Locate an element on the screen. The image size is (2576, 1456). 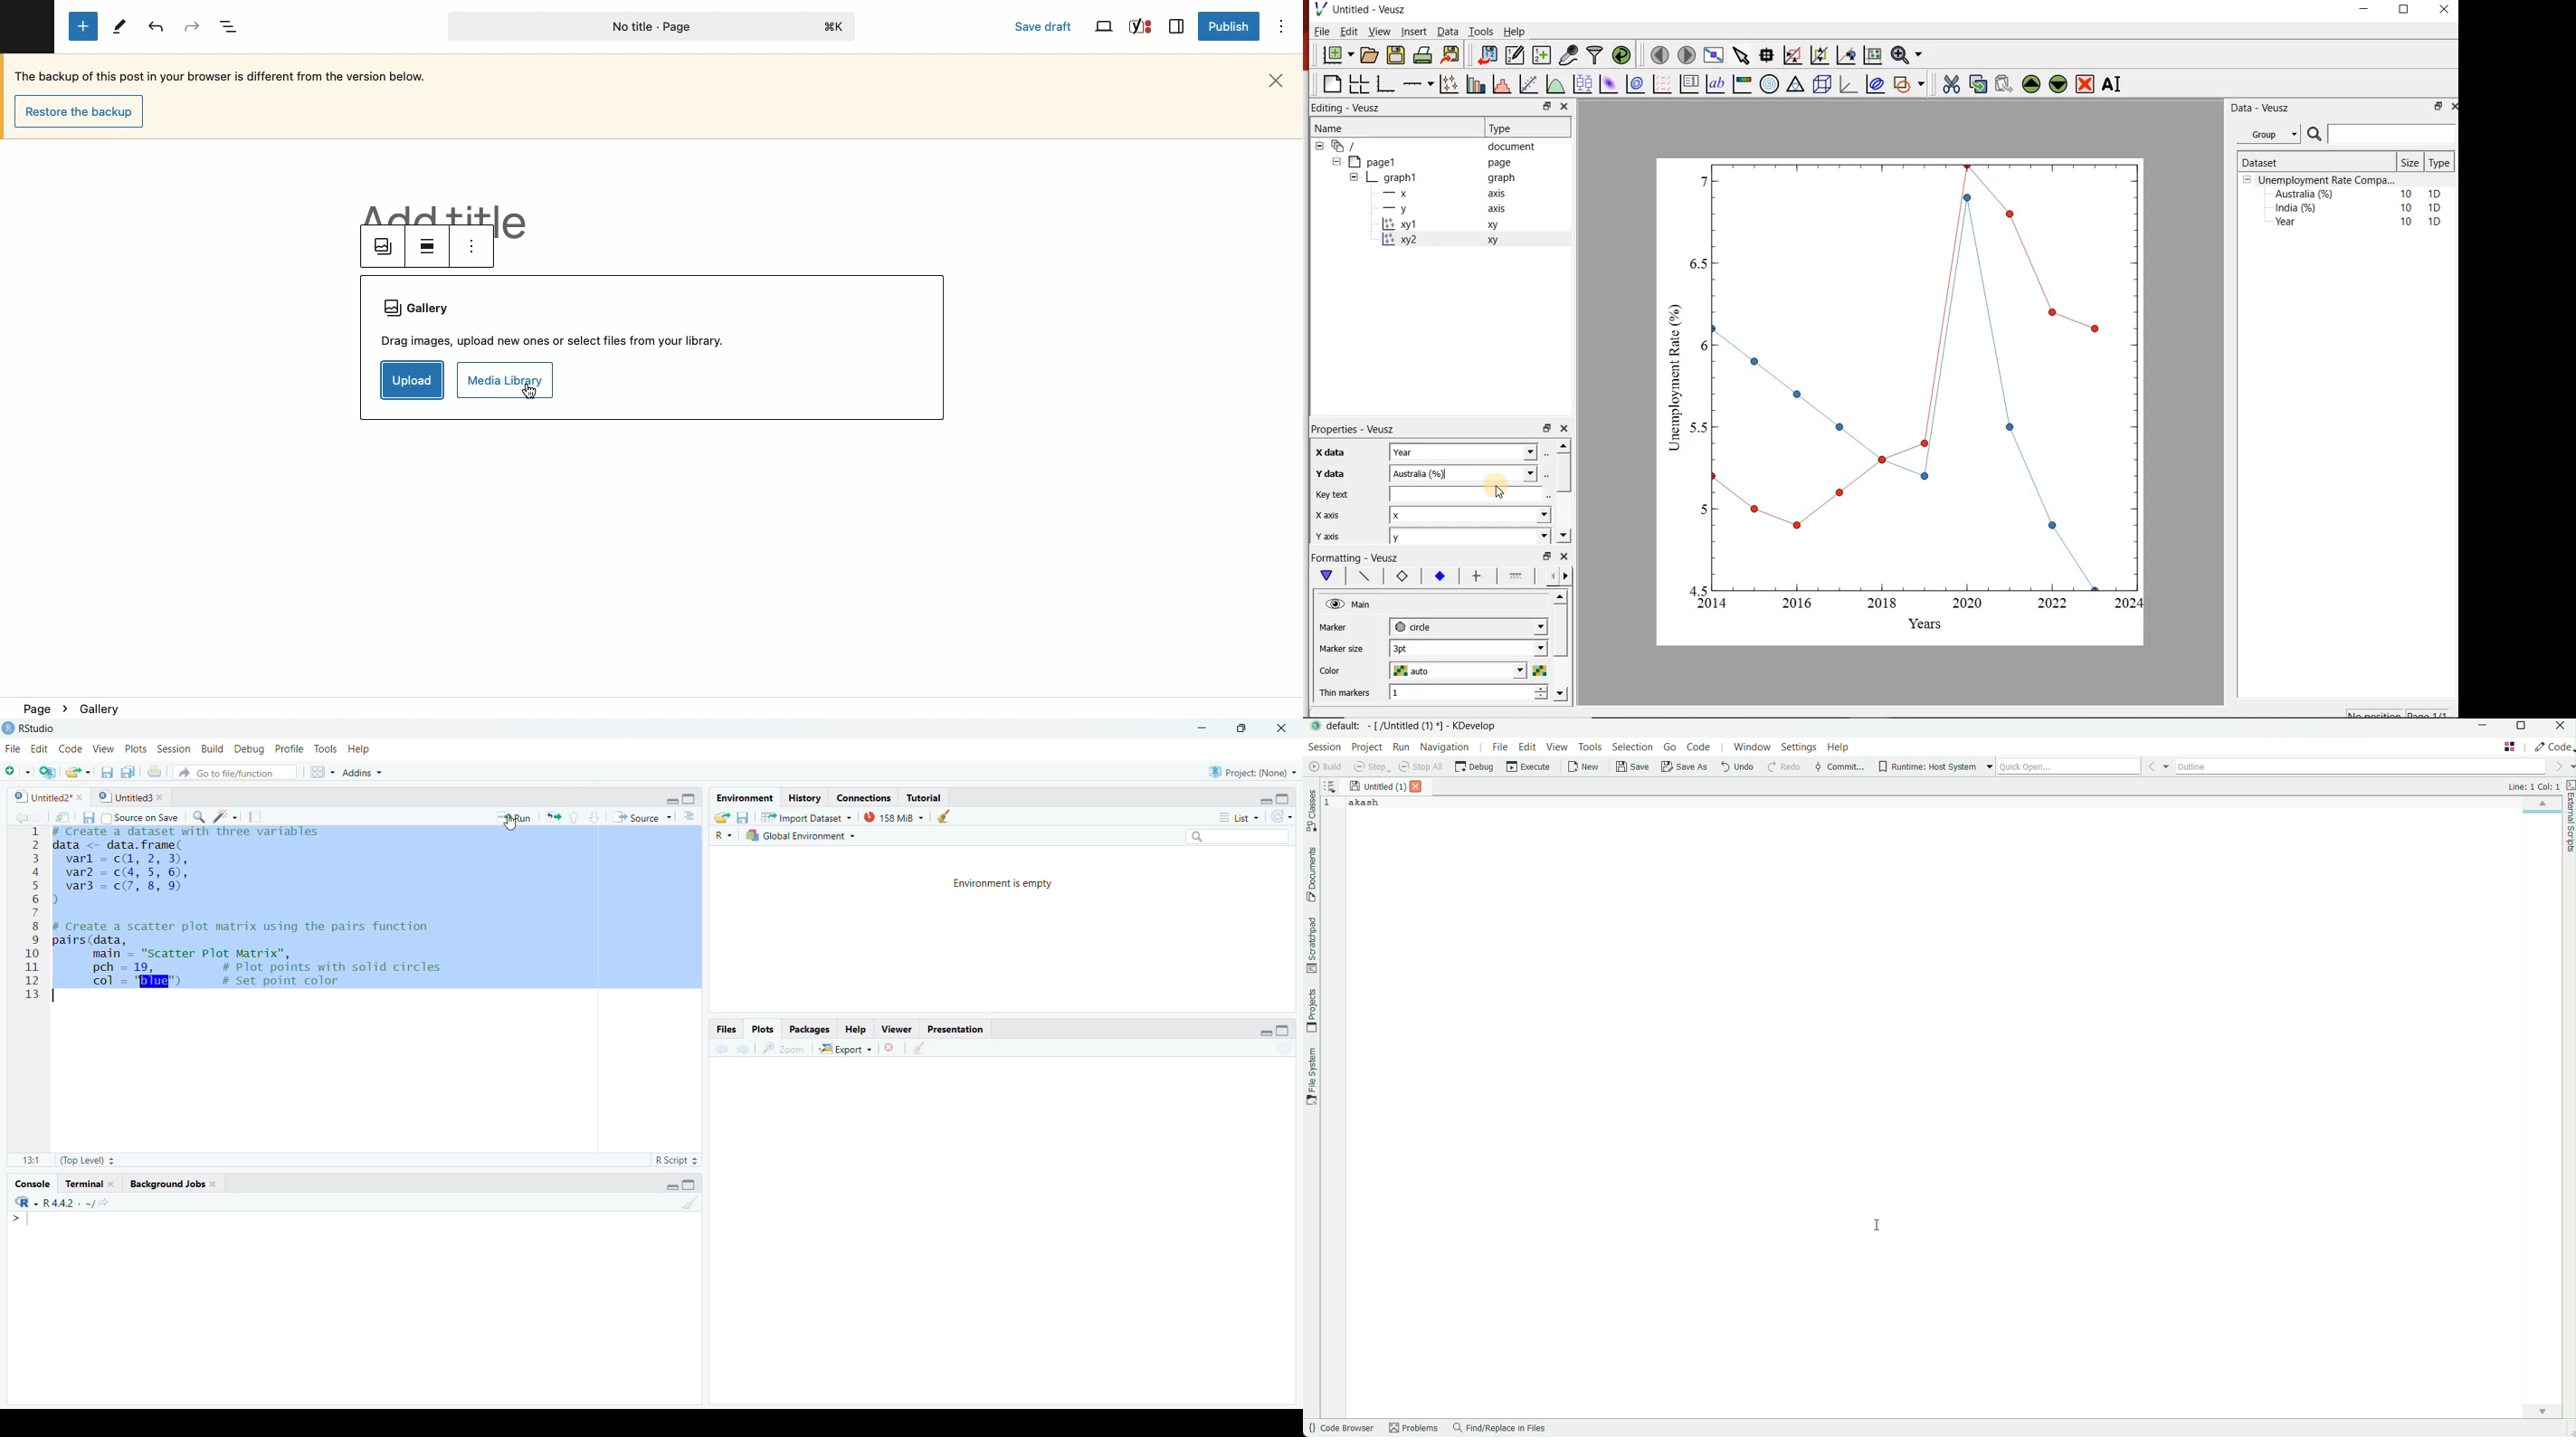
Profile is located at coordinates (290, 748).